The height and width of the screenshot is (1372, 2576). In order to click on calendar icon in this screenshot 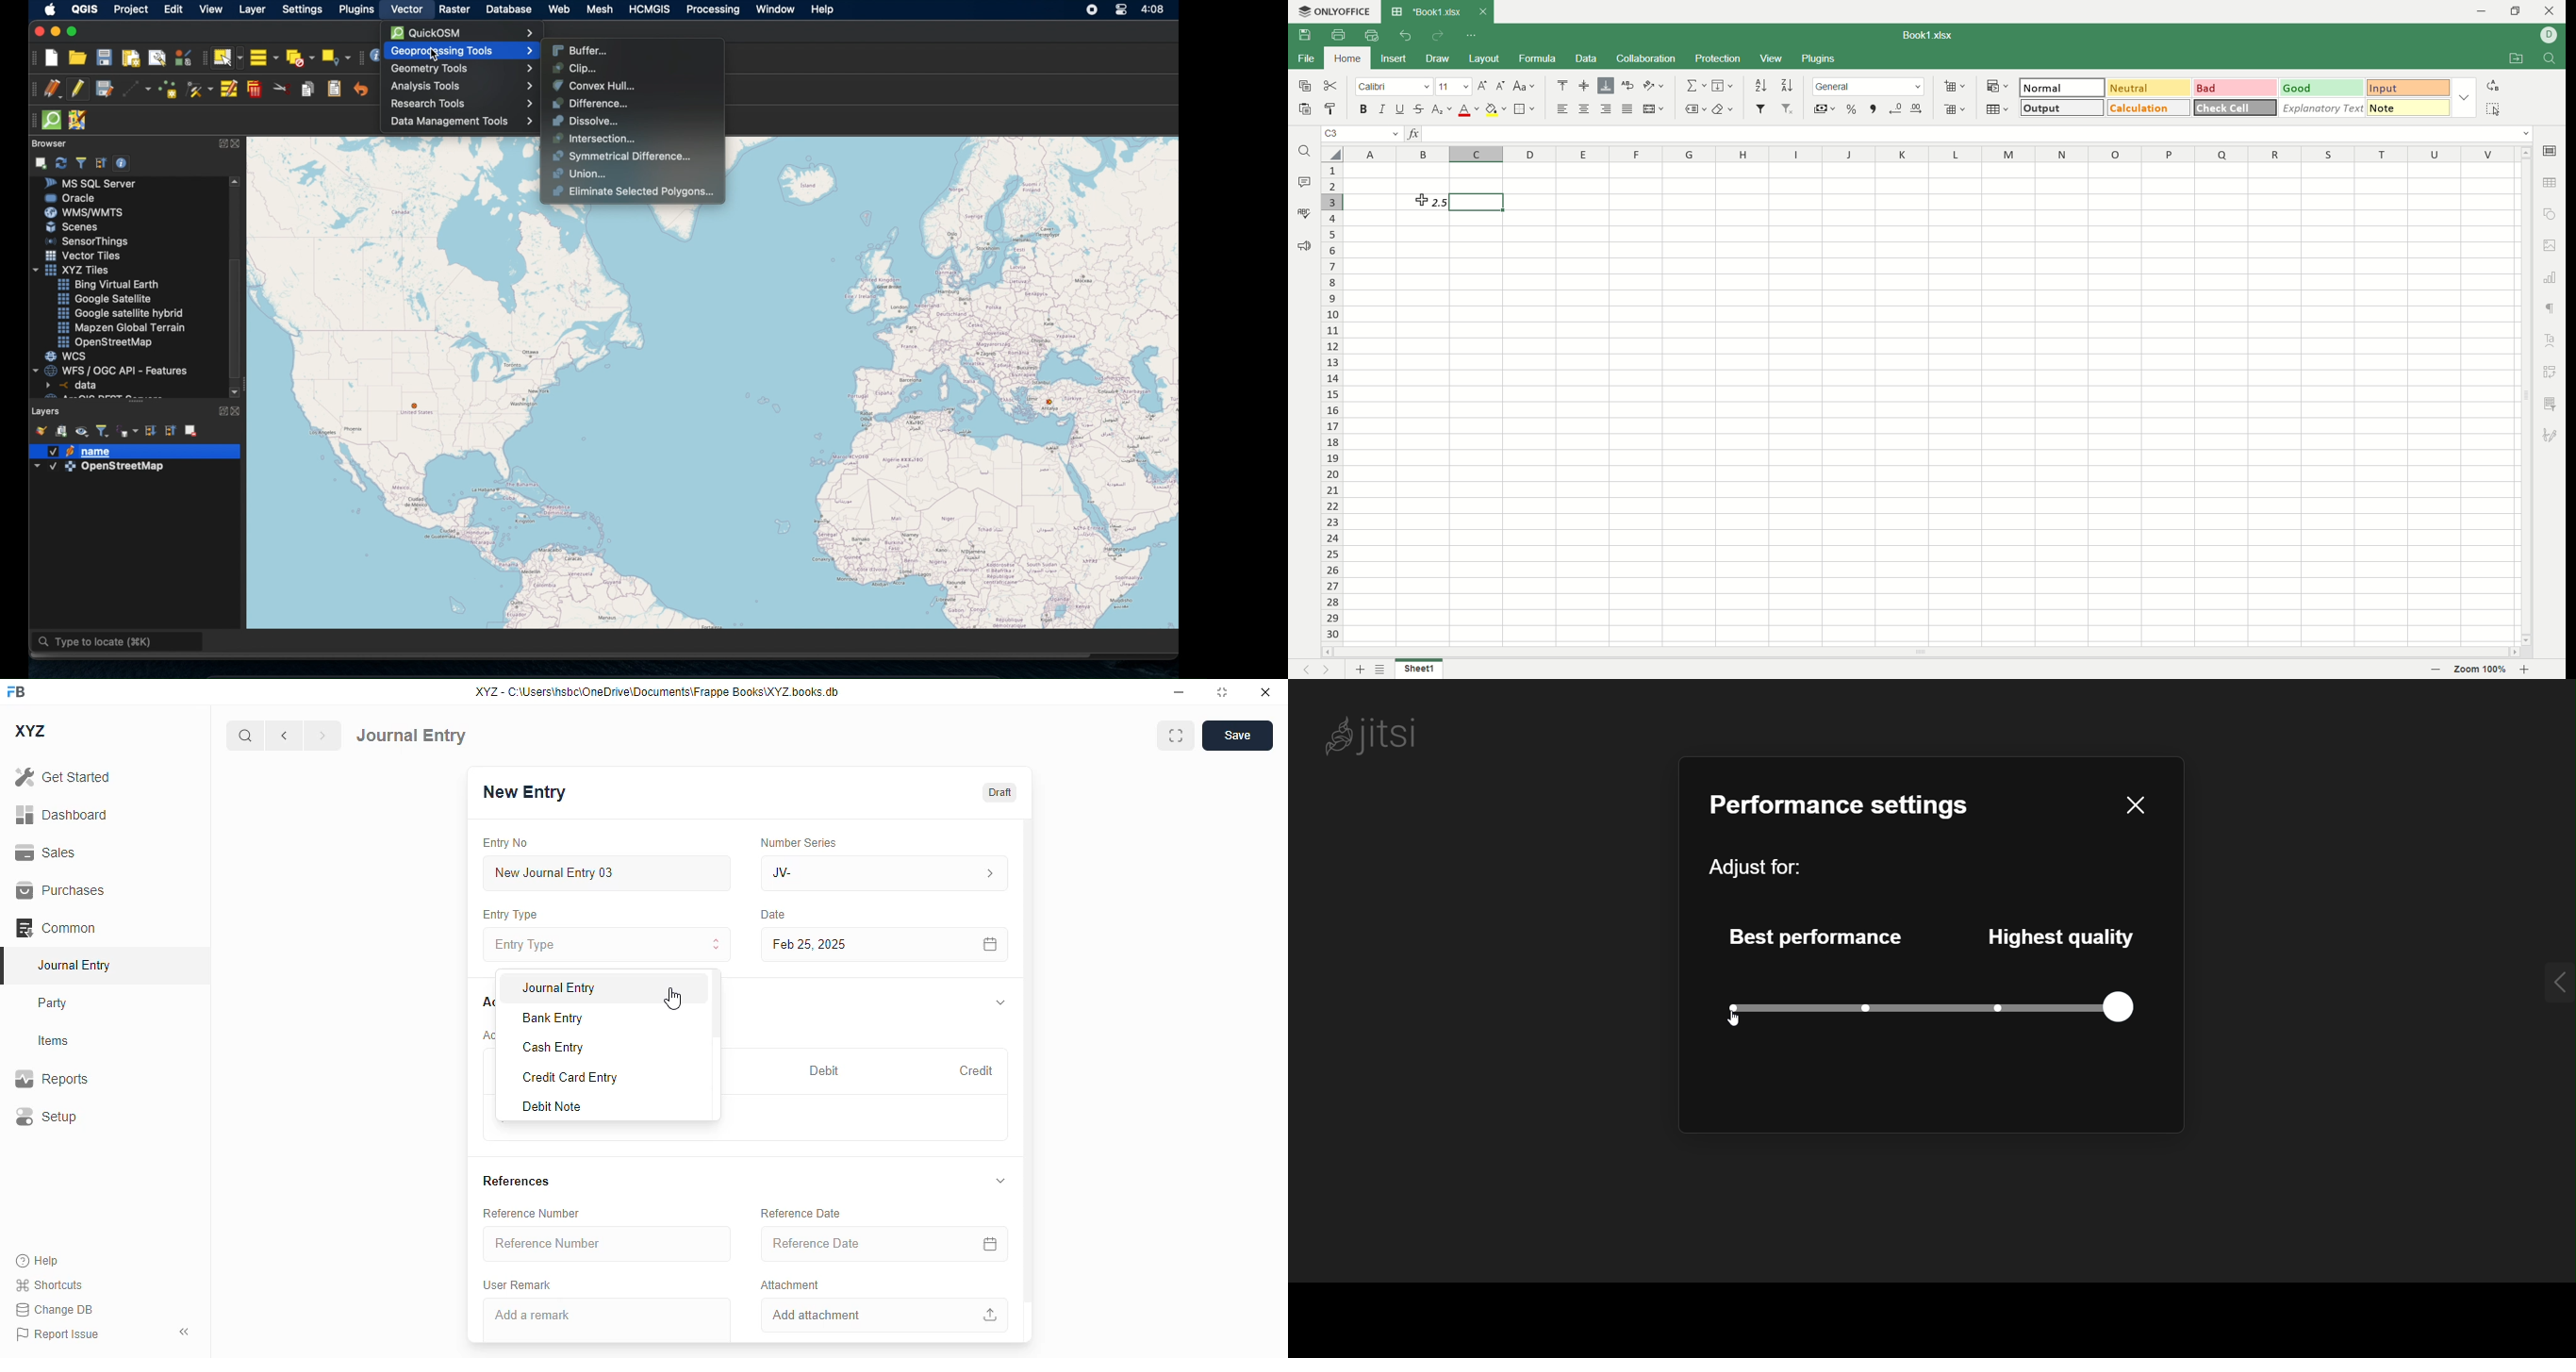, I will do `click(991, 1244)`.